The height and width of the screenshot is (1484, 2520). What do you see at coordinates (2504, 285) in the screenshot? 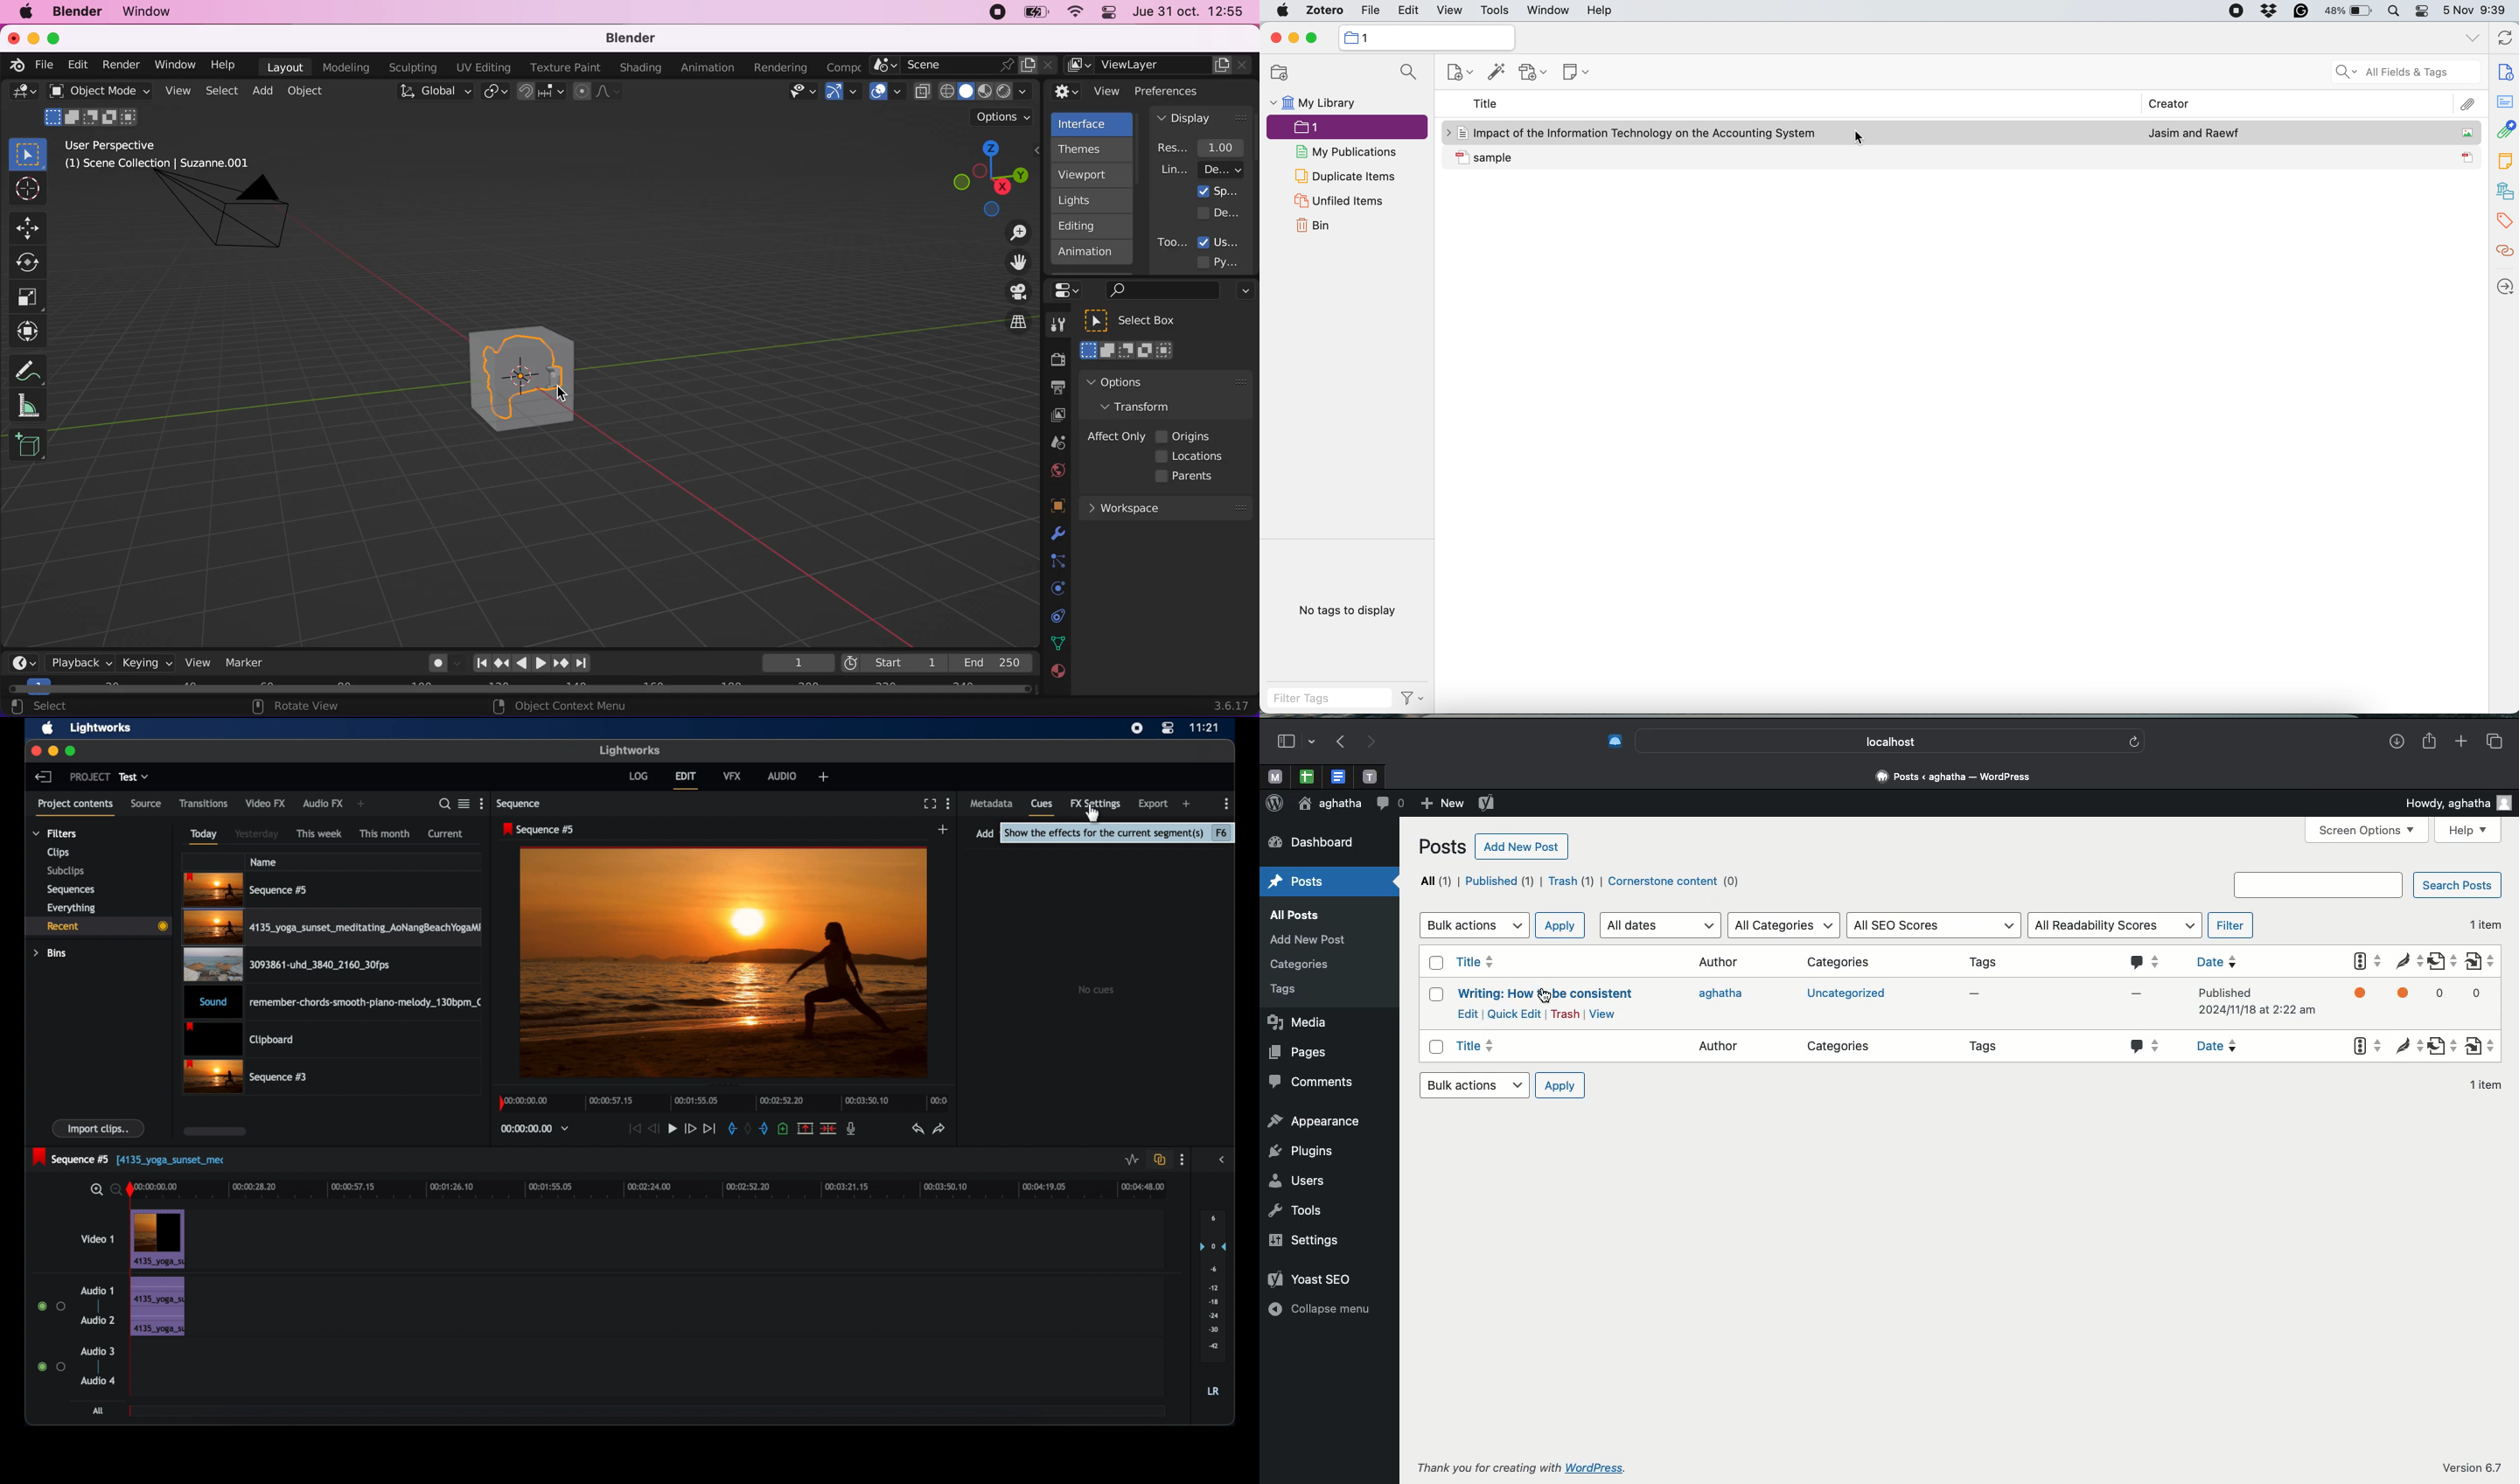
I see `locate` at bounding box center [2504, 285].